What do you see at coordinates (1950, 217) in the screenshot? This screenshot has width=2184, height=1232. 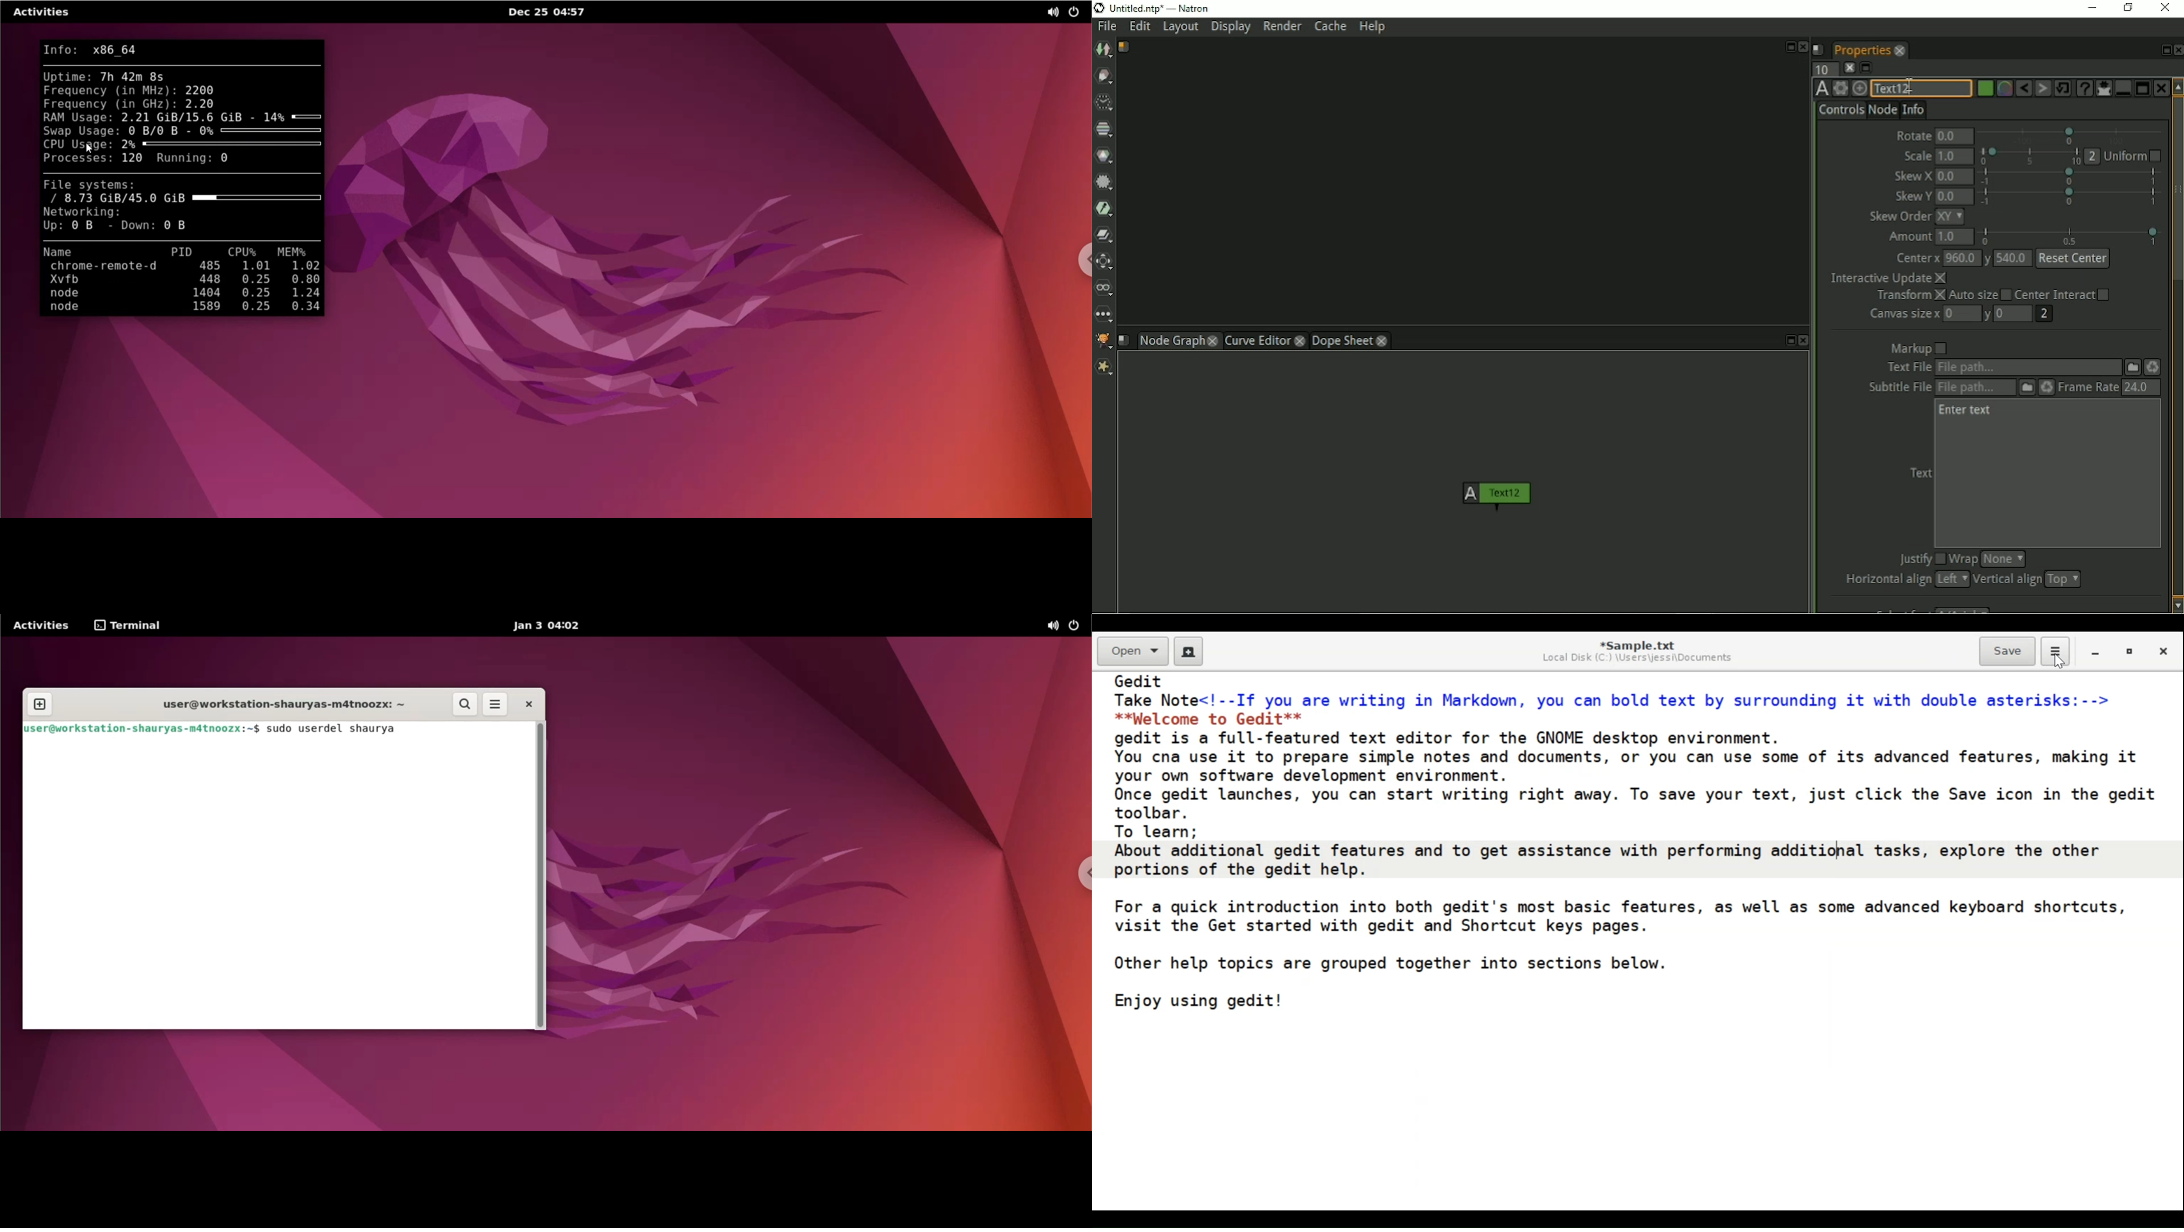 I see `xy` at bounding box center [1950, 217].